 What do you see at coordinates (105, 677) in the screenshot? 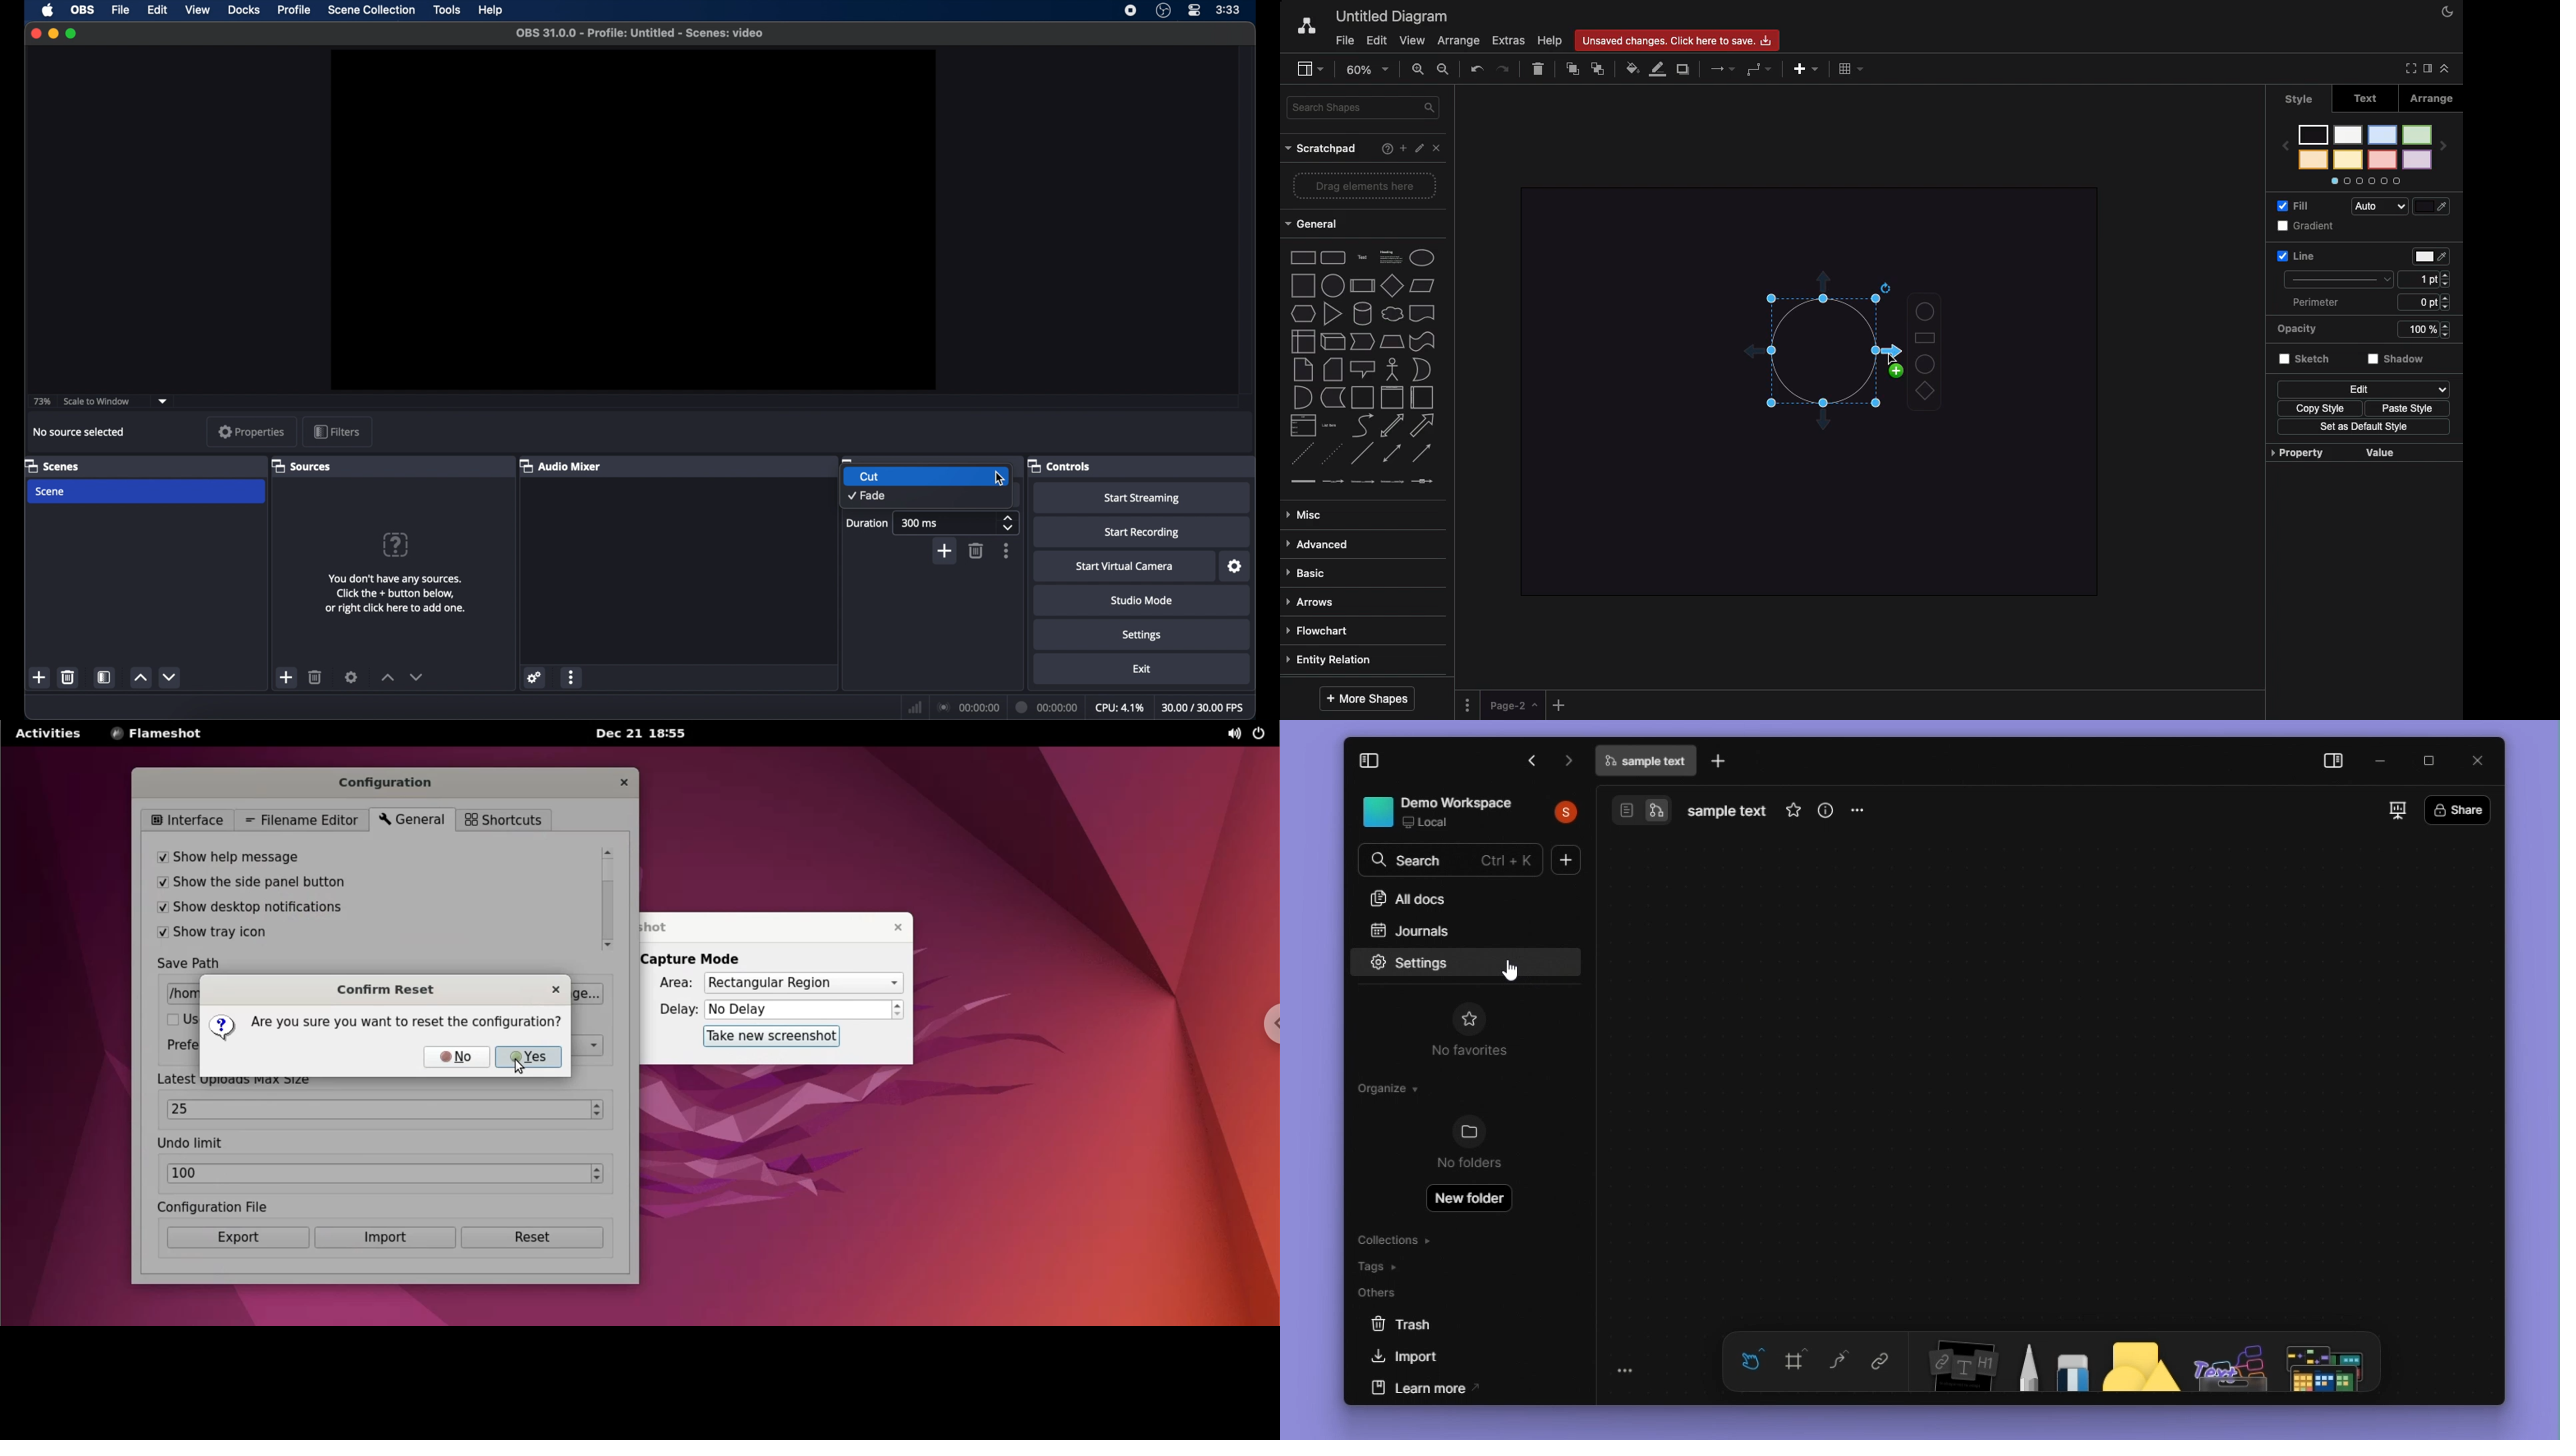
I see `scene filters` at bounding box center [105, 677].